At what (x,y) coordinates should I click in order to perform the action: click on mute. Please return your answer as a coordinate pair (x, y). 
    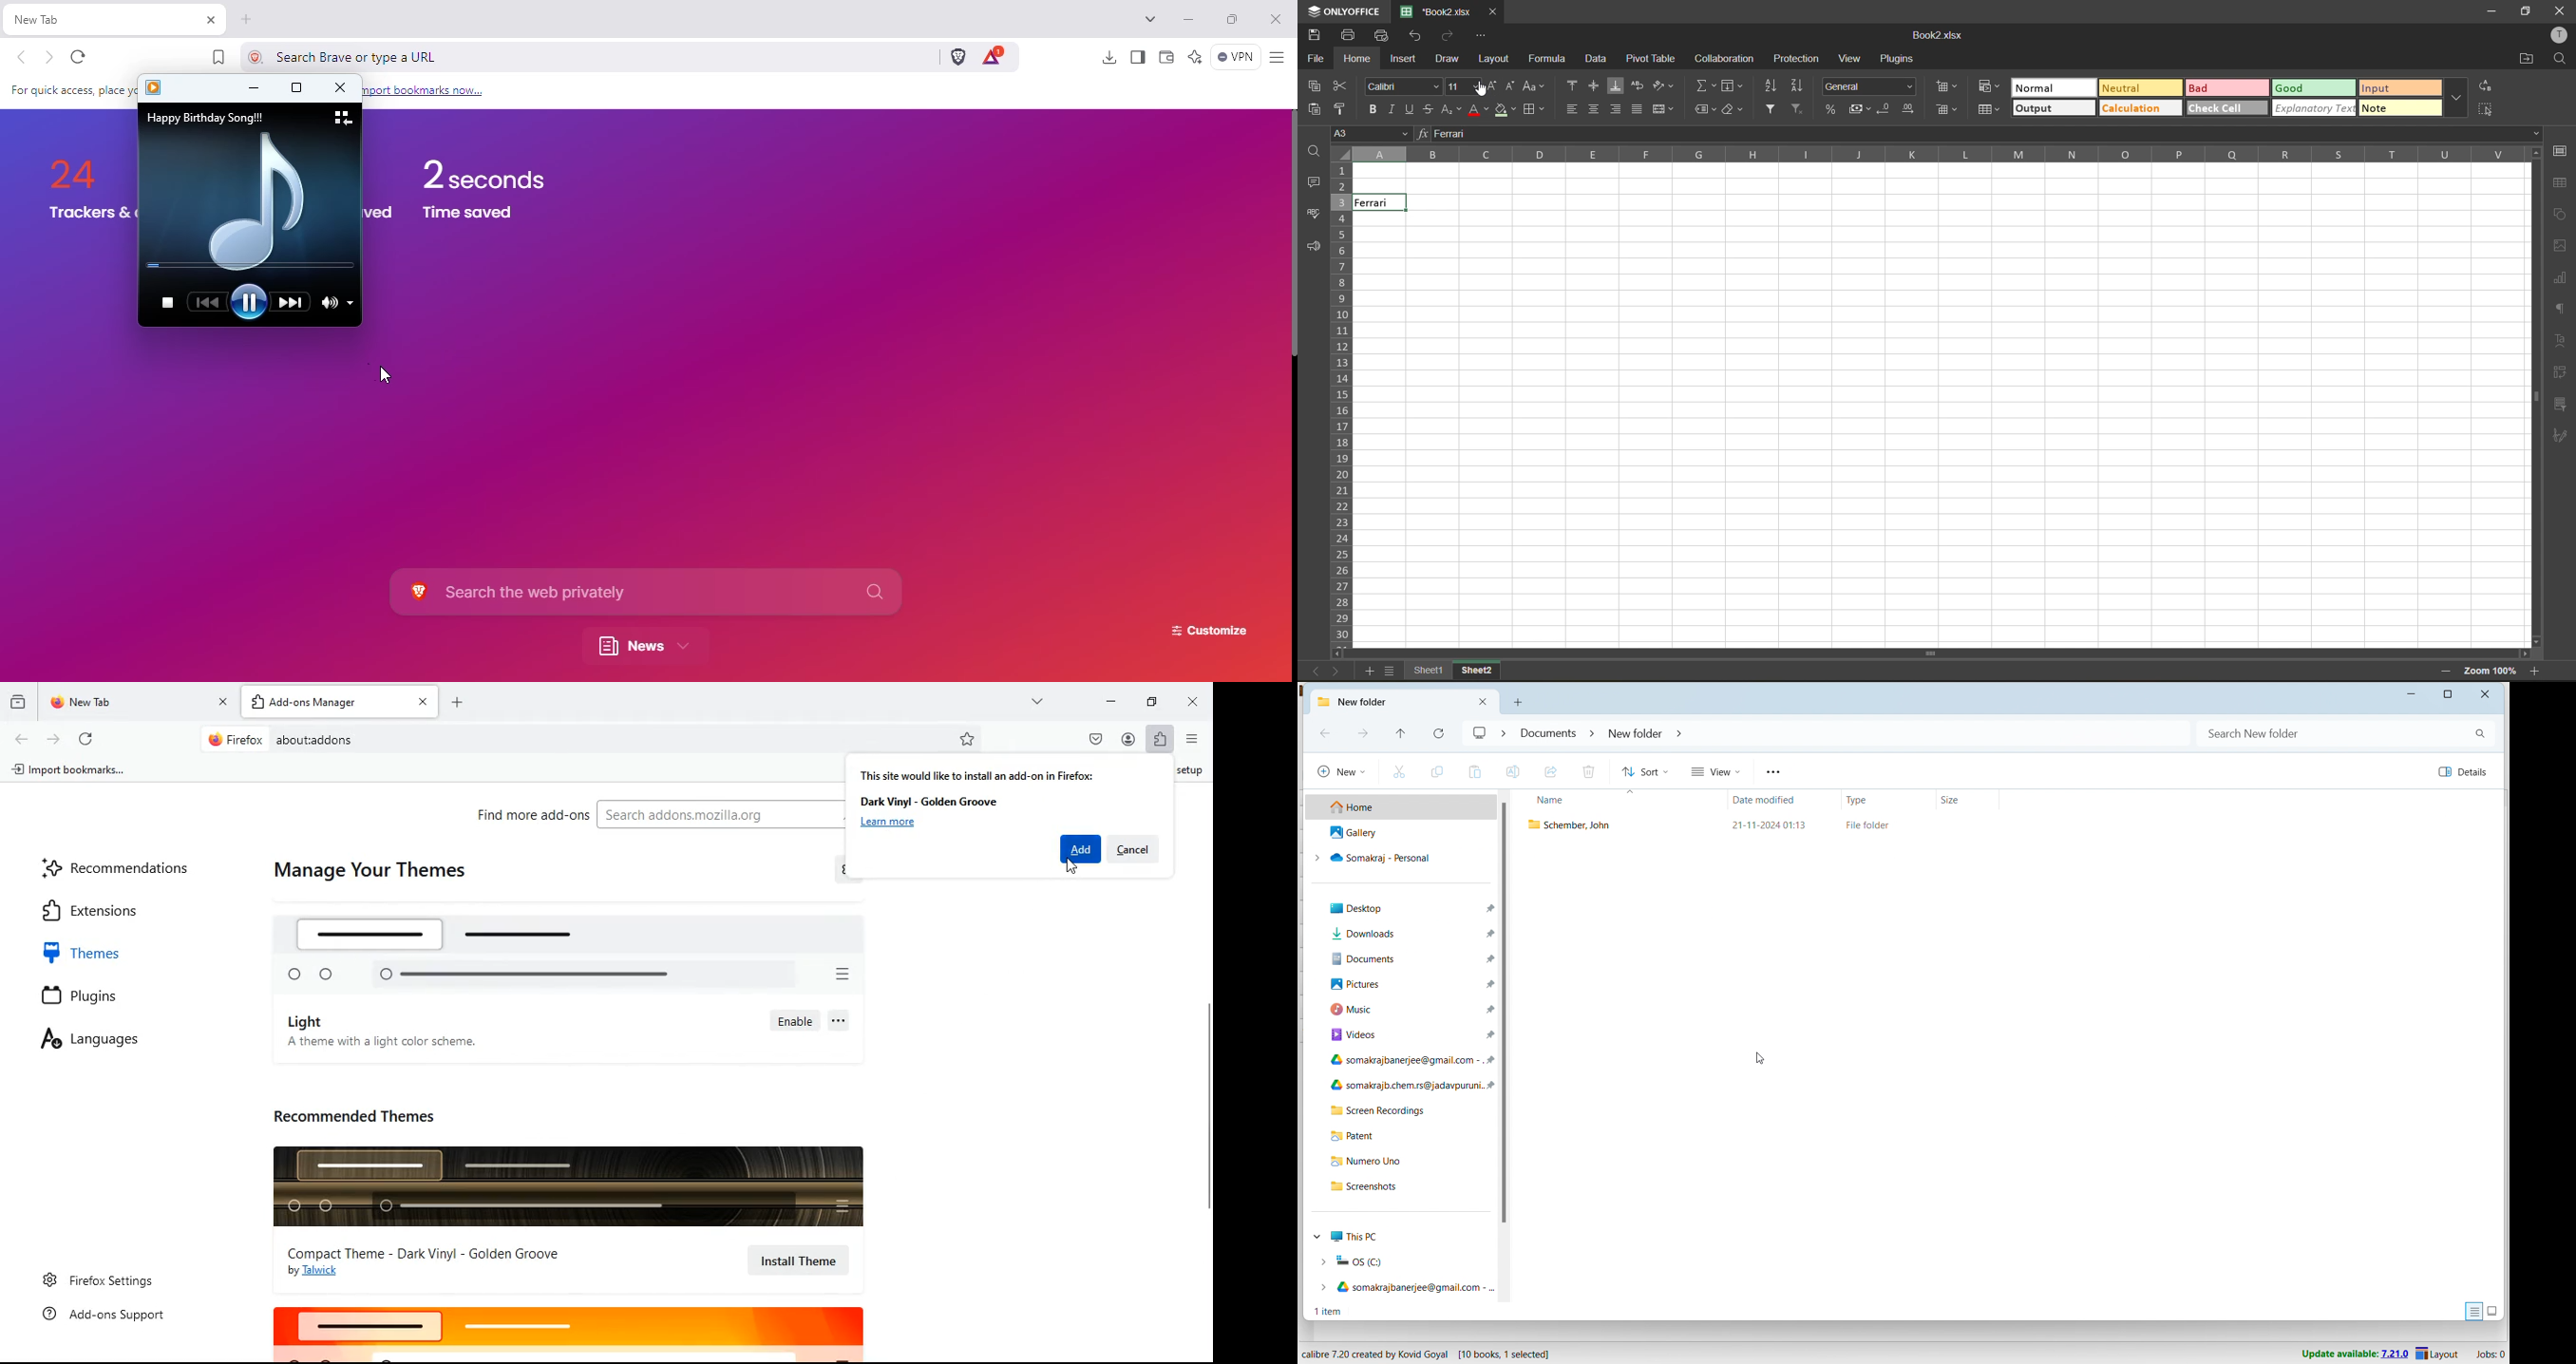
    Looking at the image, I should click on (331, 302).